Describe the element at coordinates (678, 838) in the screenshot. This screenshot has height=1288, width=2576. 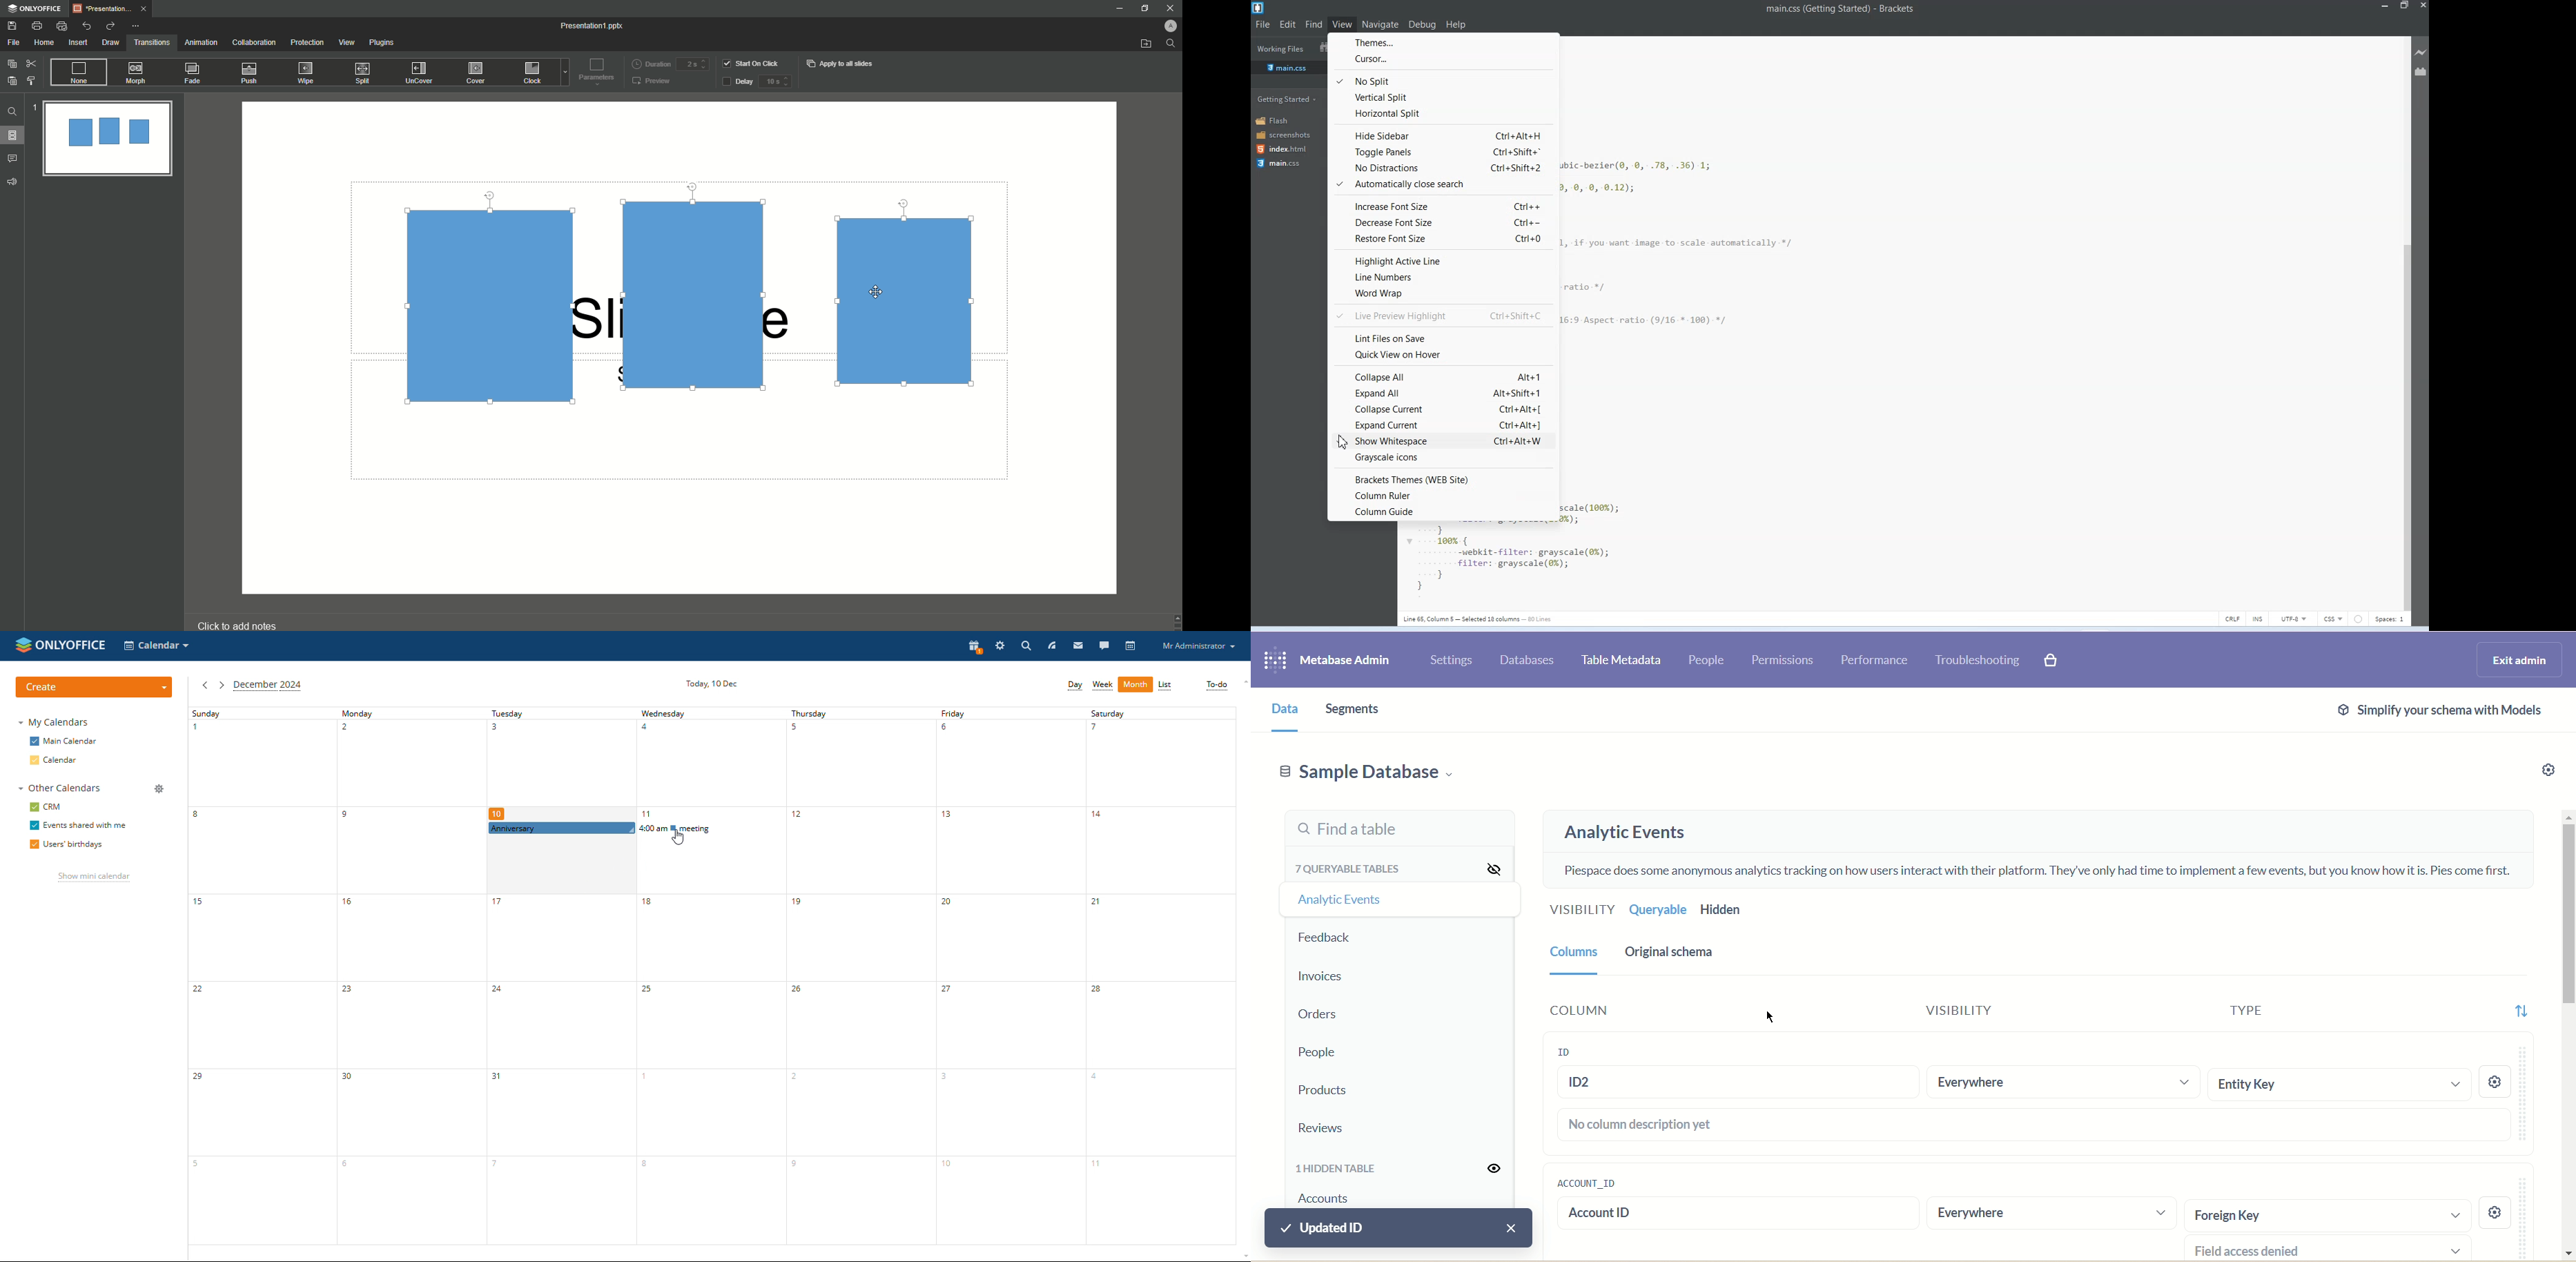
I see `cursor` at that location.